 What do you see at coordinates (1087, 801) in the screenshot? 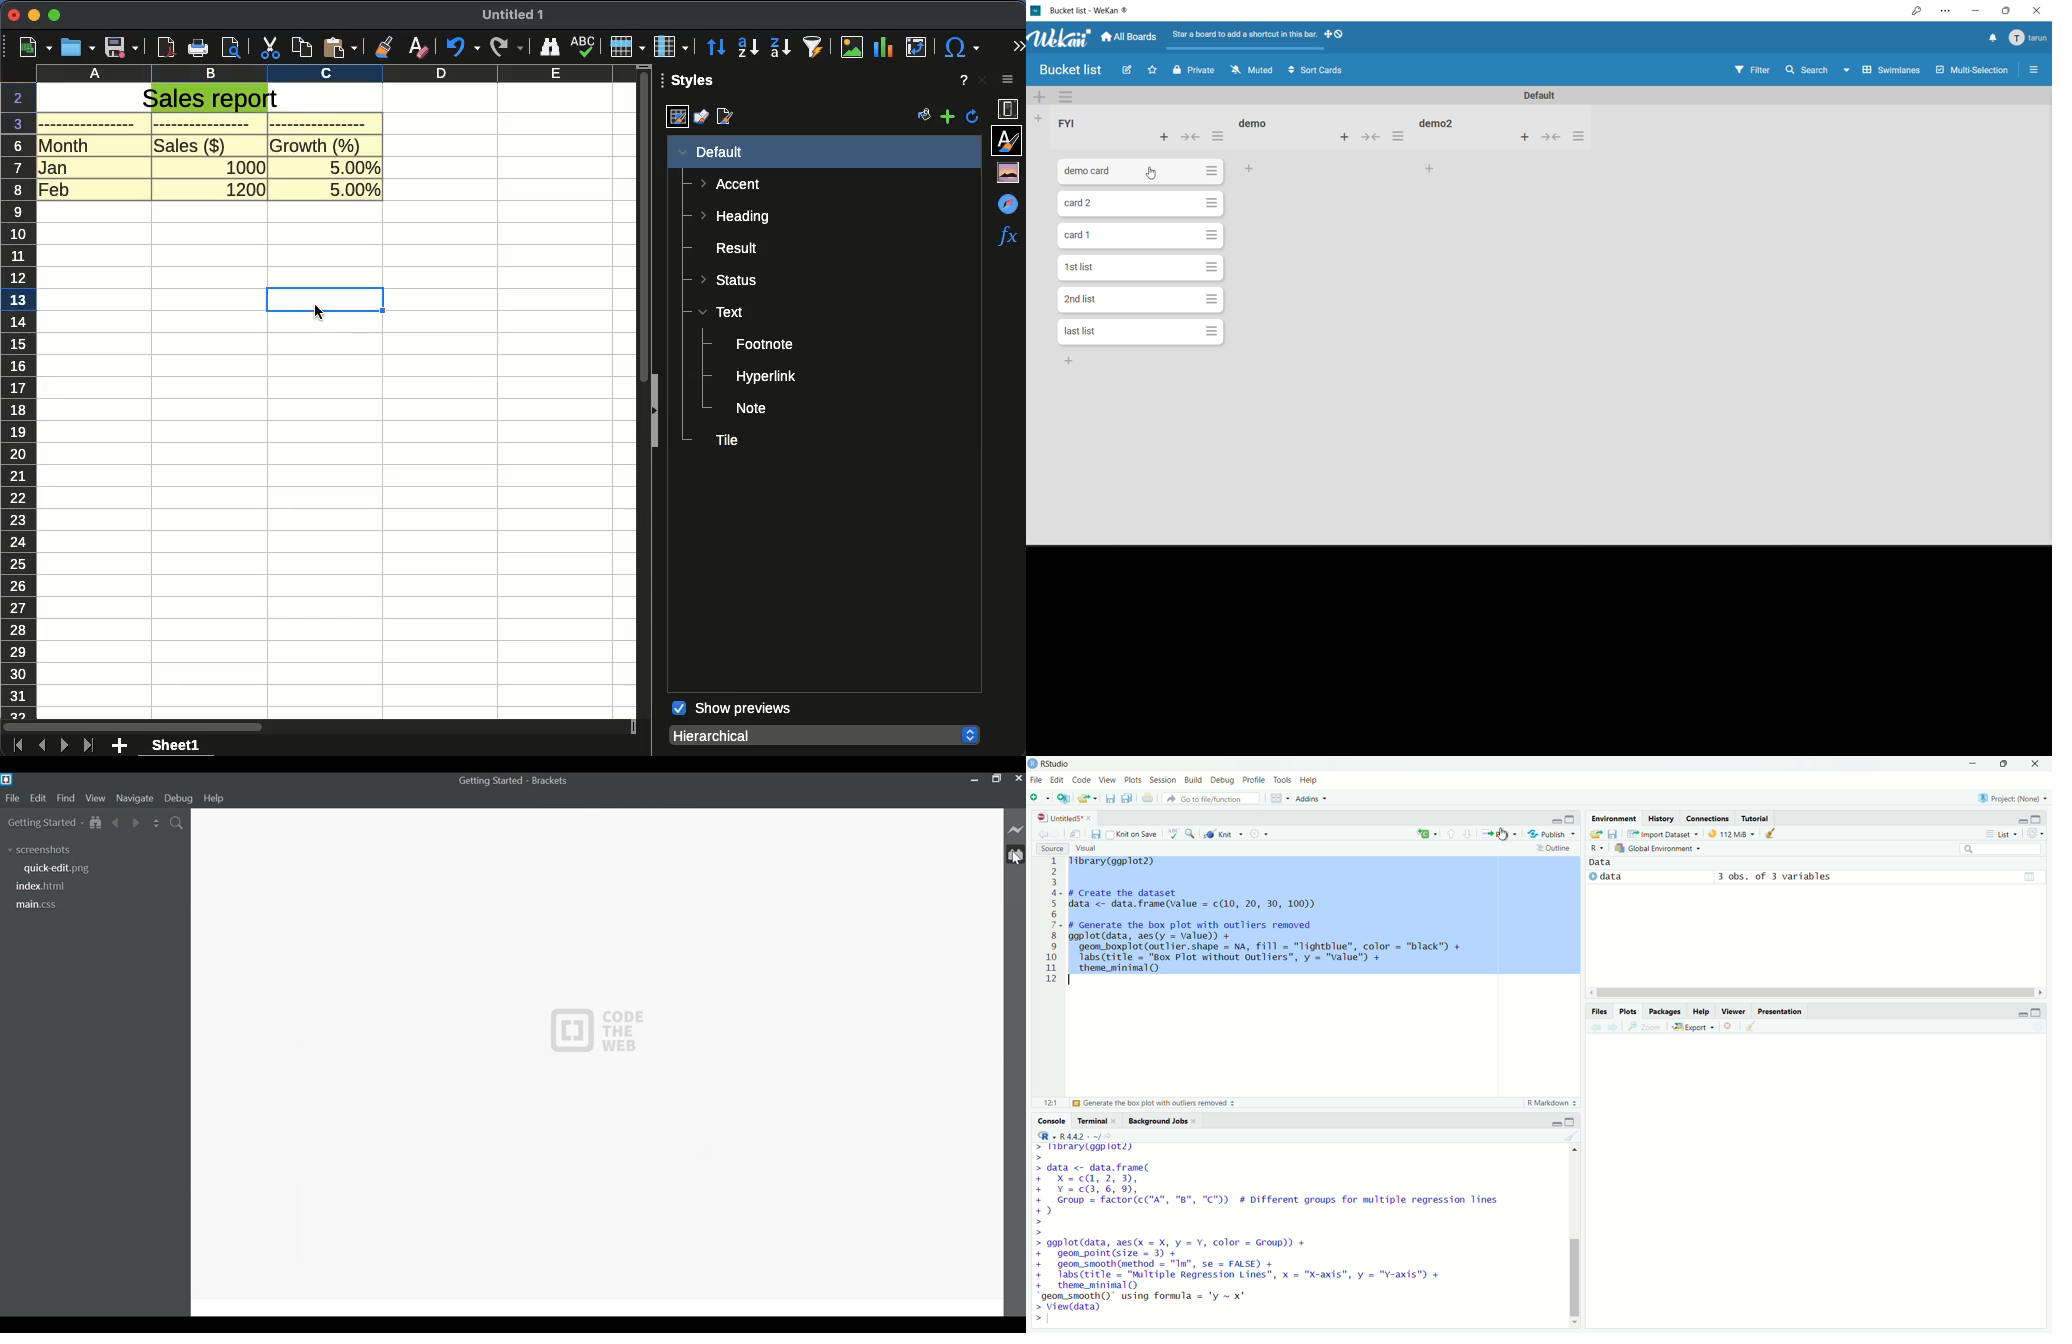
I see `export` at bounding box center [1087, 801].